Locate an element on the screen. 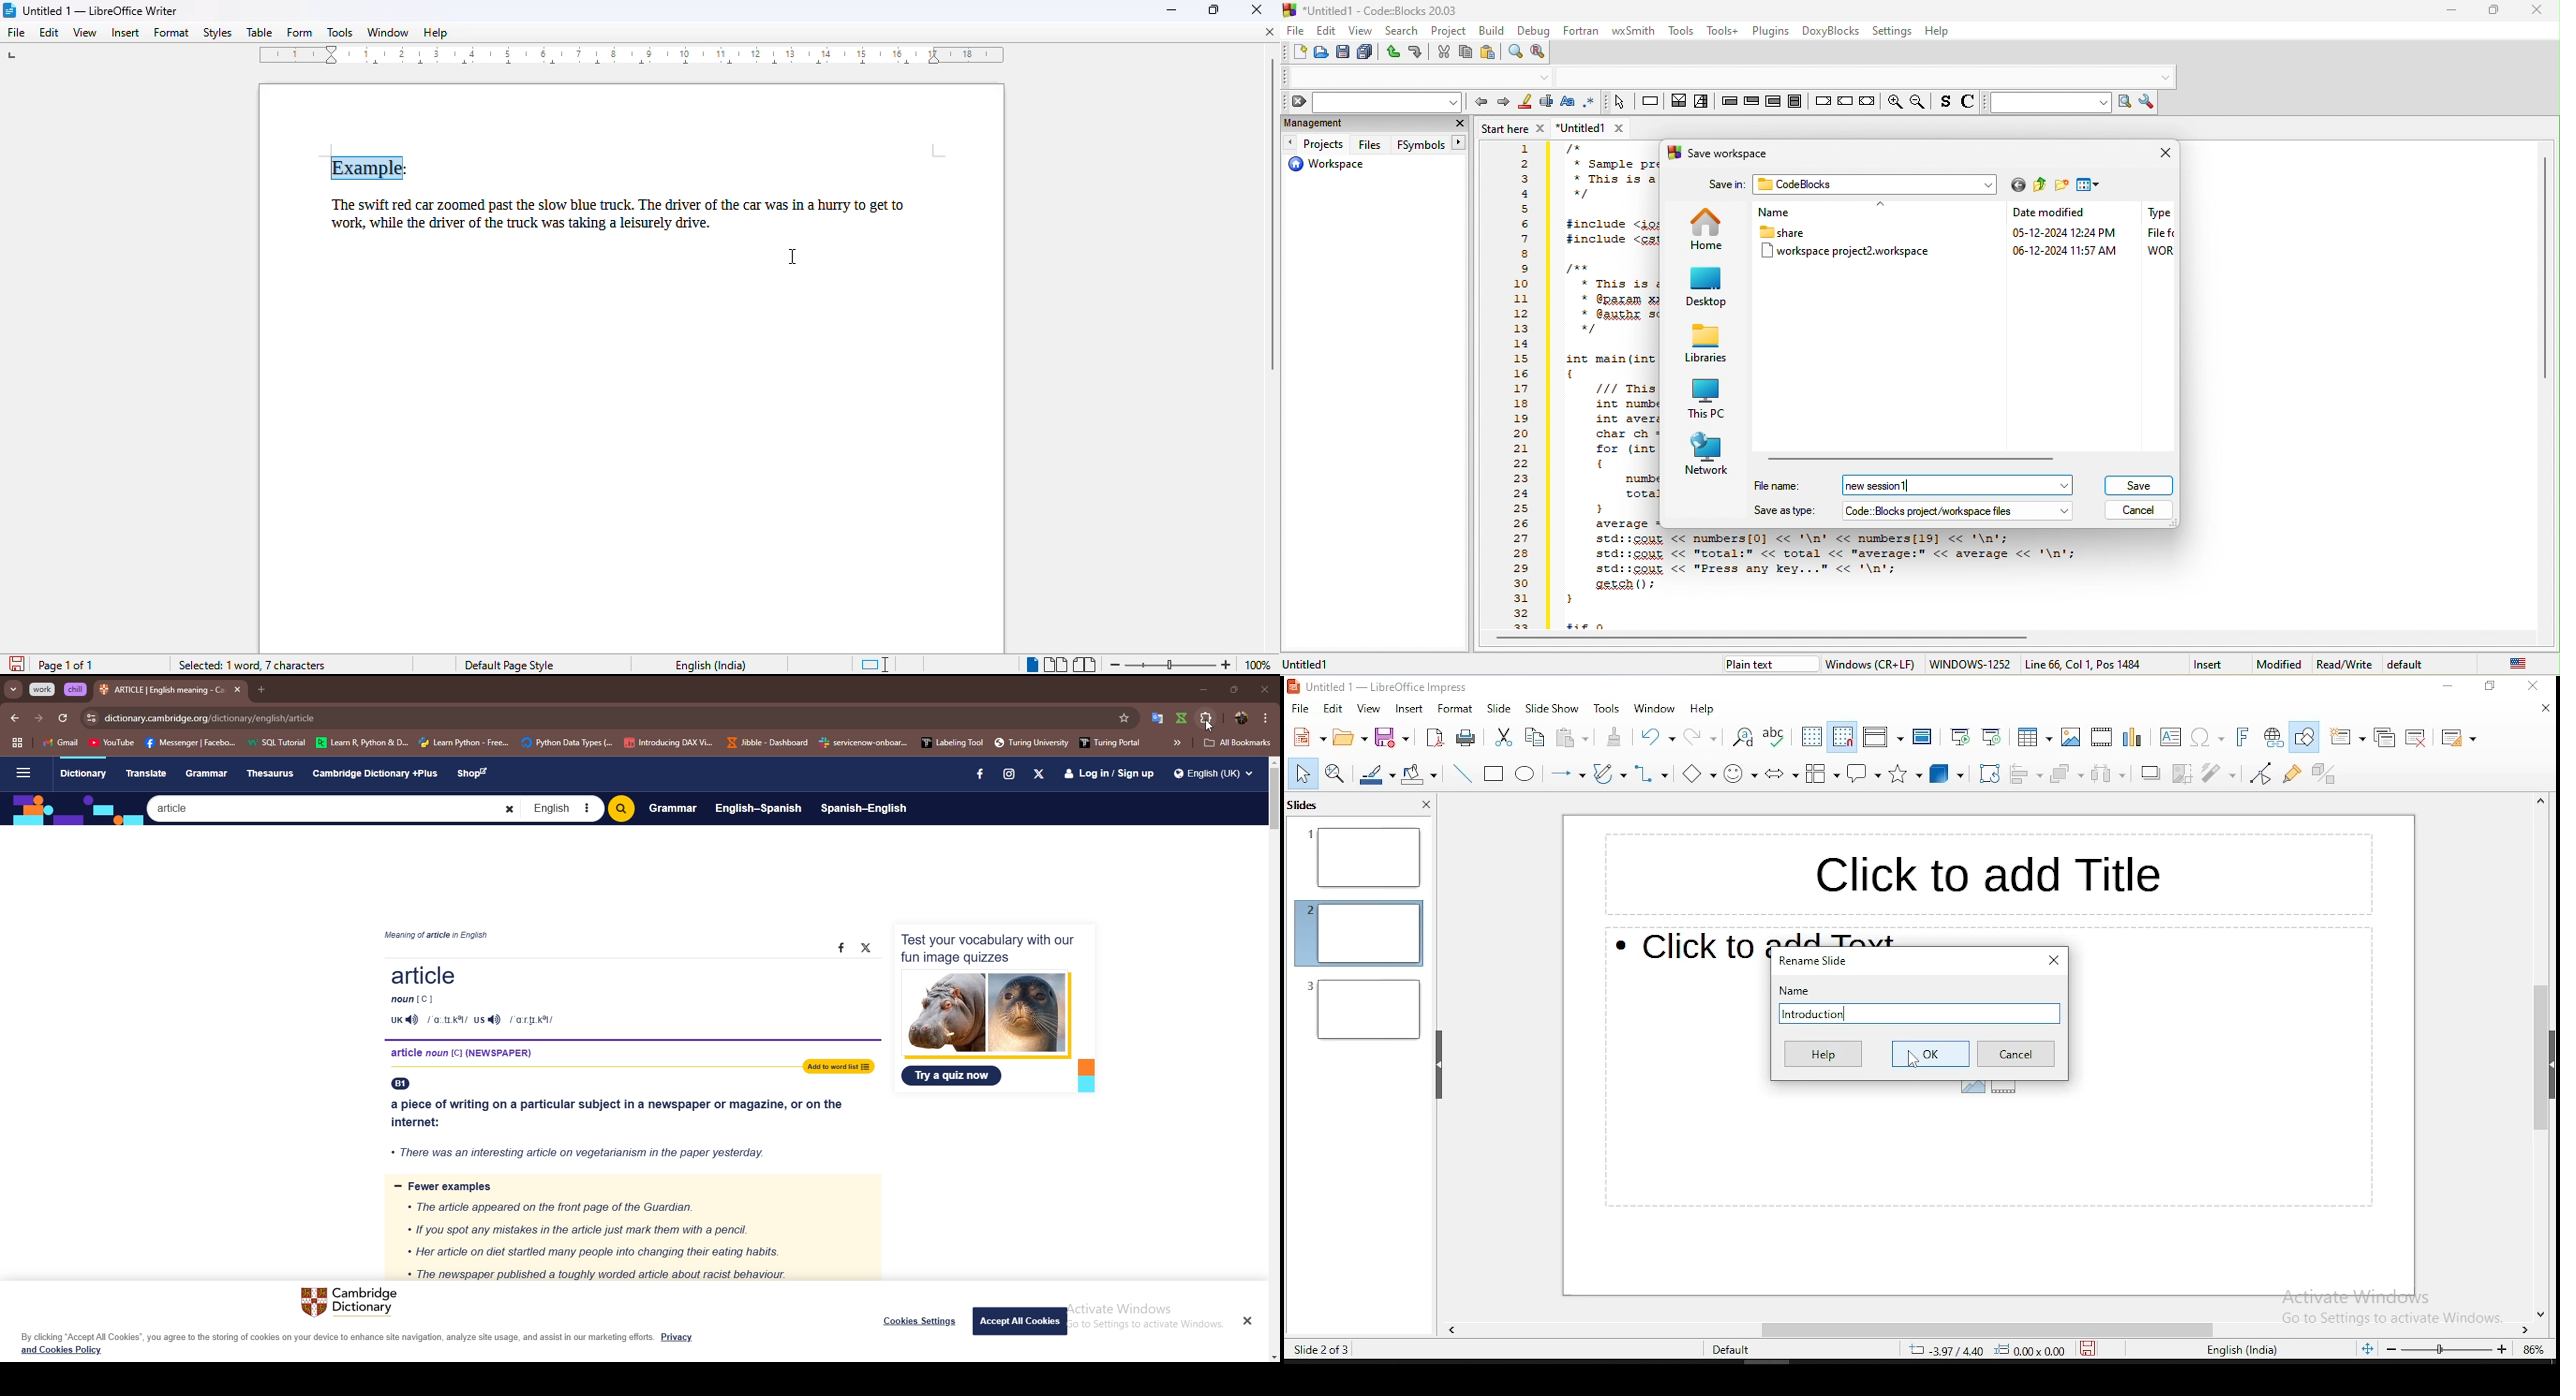 The width and height of the screenshot is (2576, 1400). workspace is located at coordinates (1335, 165).